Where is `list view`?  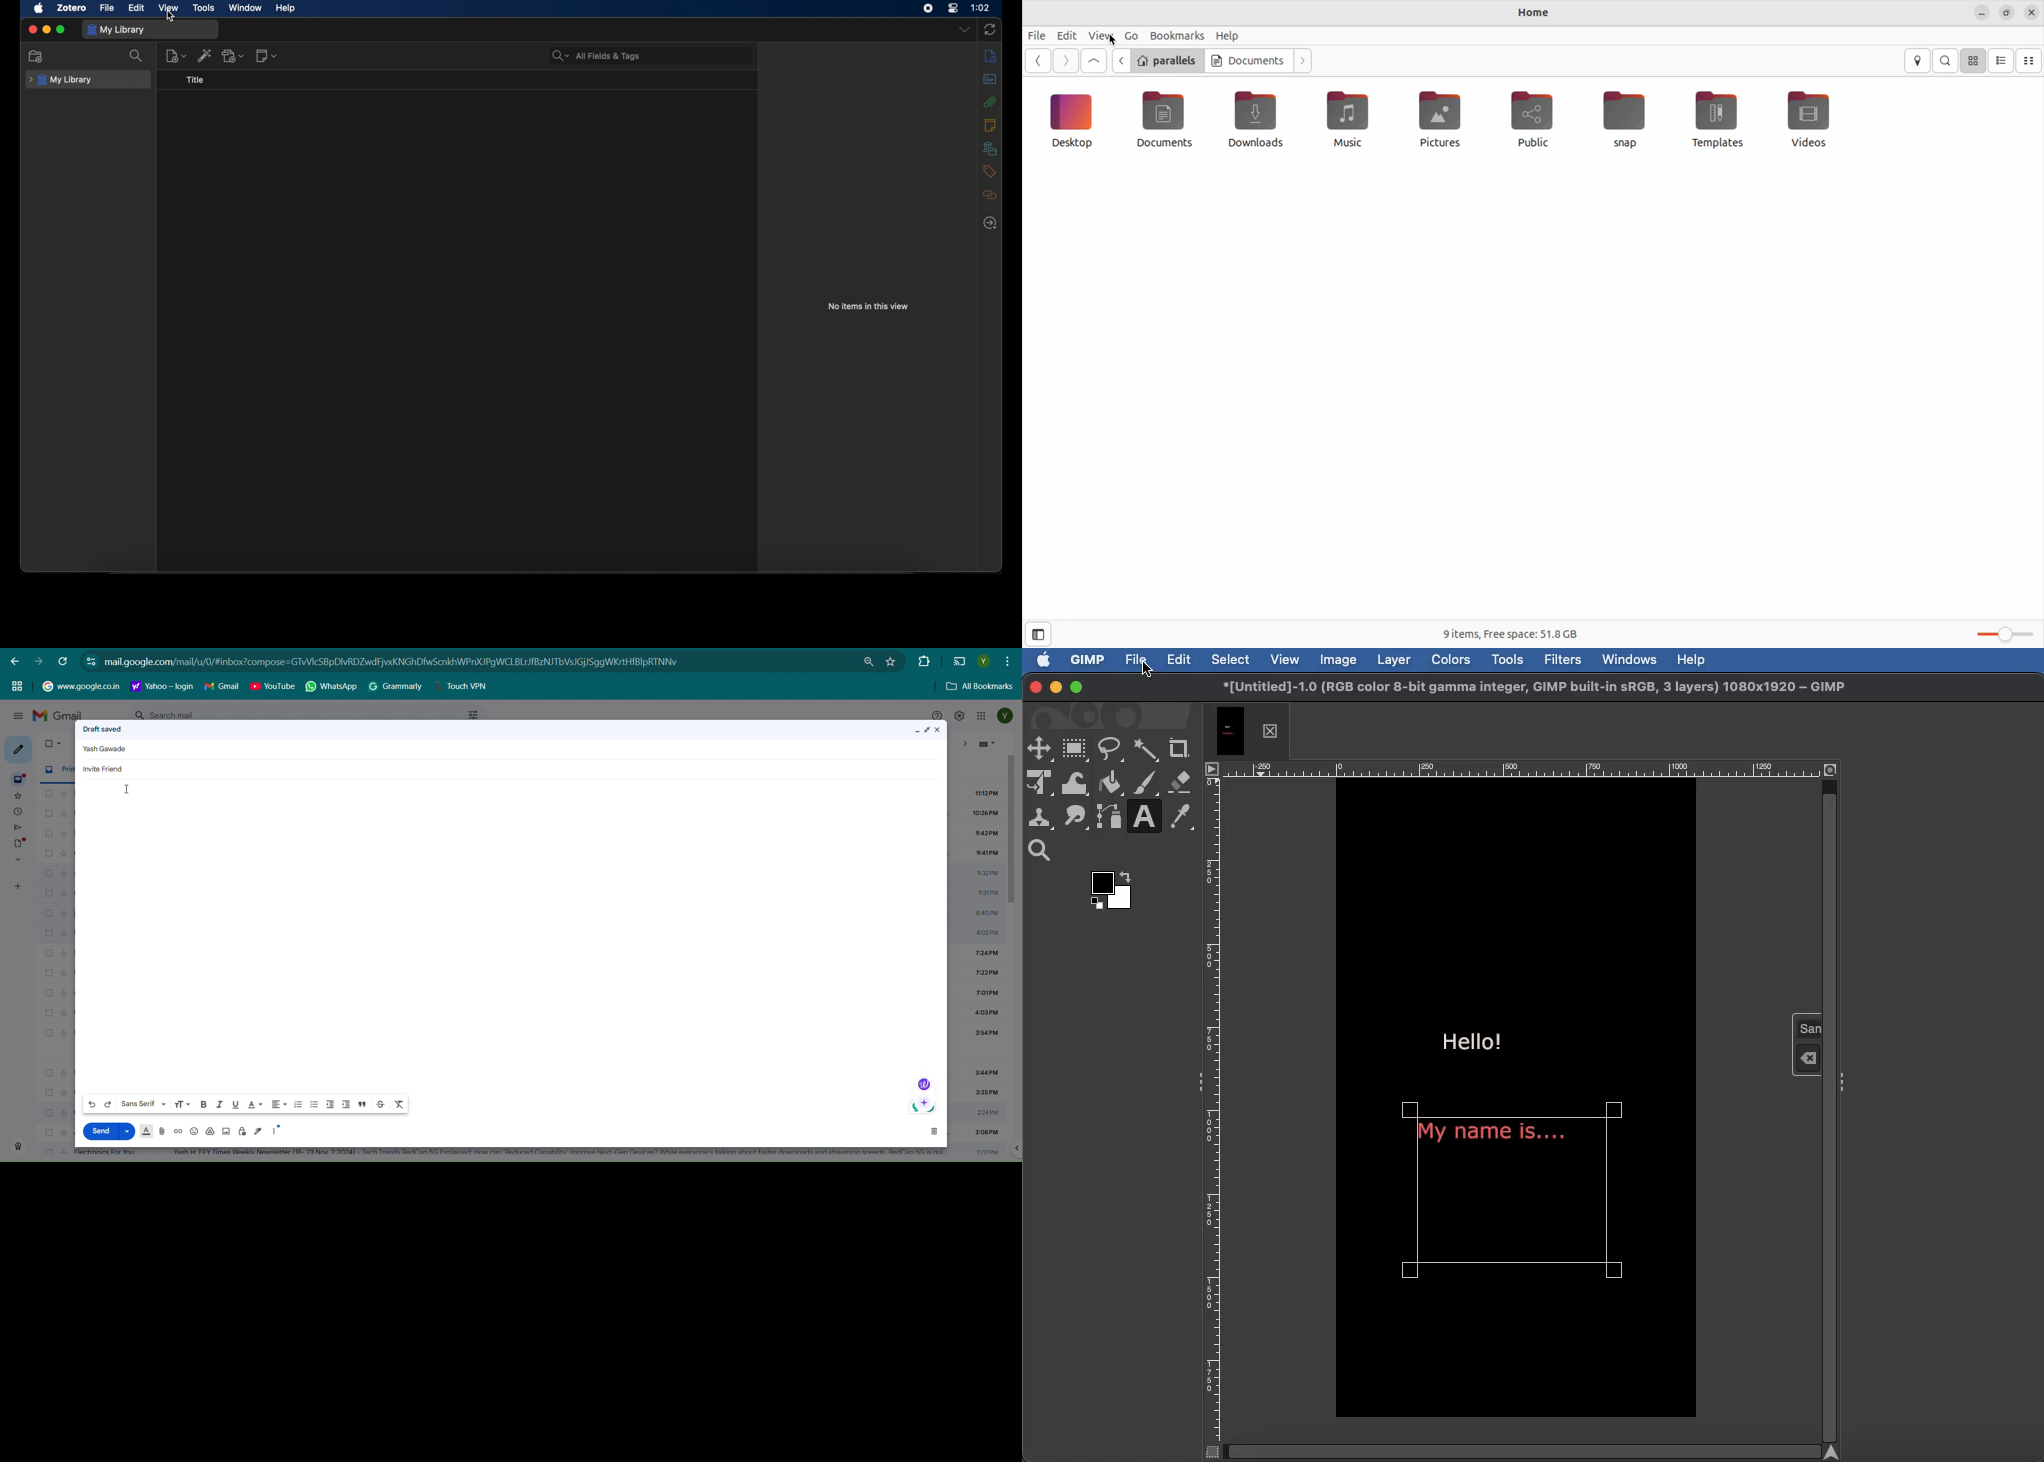 list view is located at coordinates (2001, 61).